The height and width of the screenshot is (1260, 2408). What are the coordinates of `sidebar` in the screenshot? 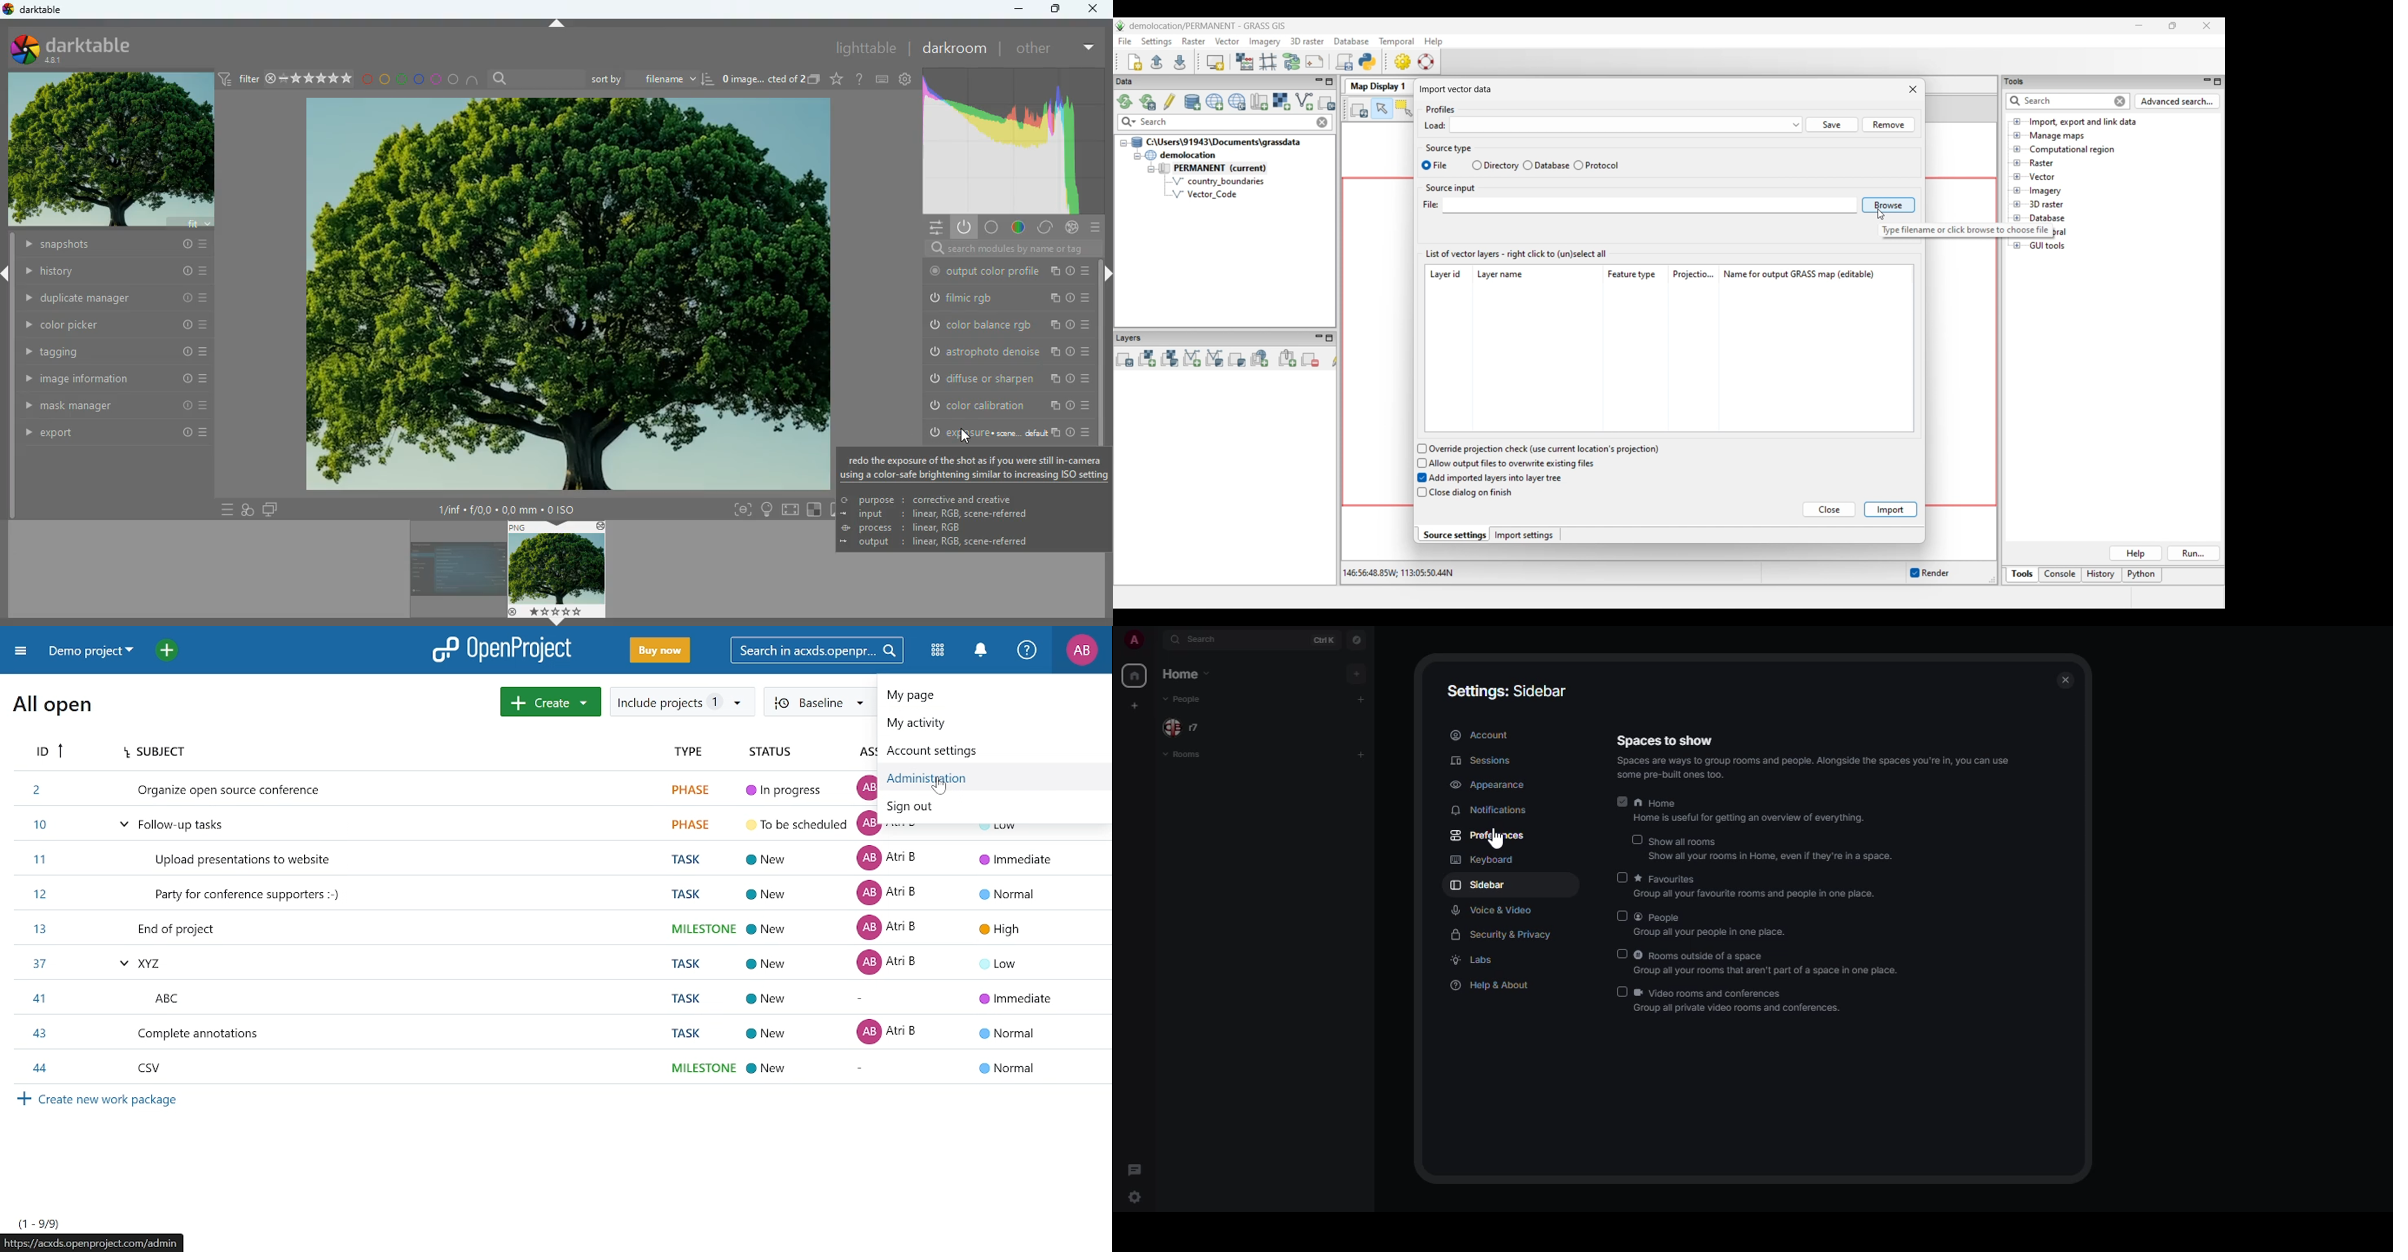 It's located at (1478, 886).